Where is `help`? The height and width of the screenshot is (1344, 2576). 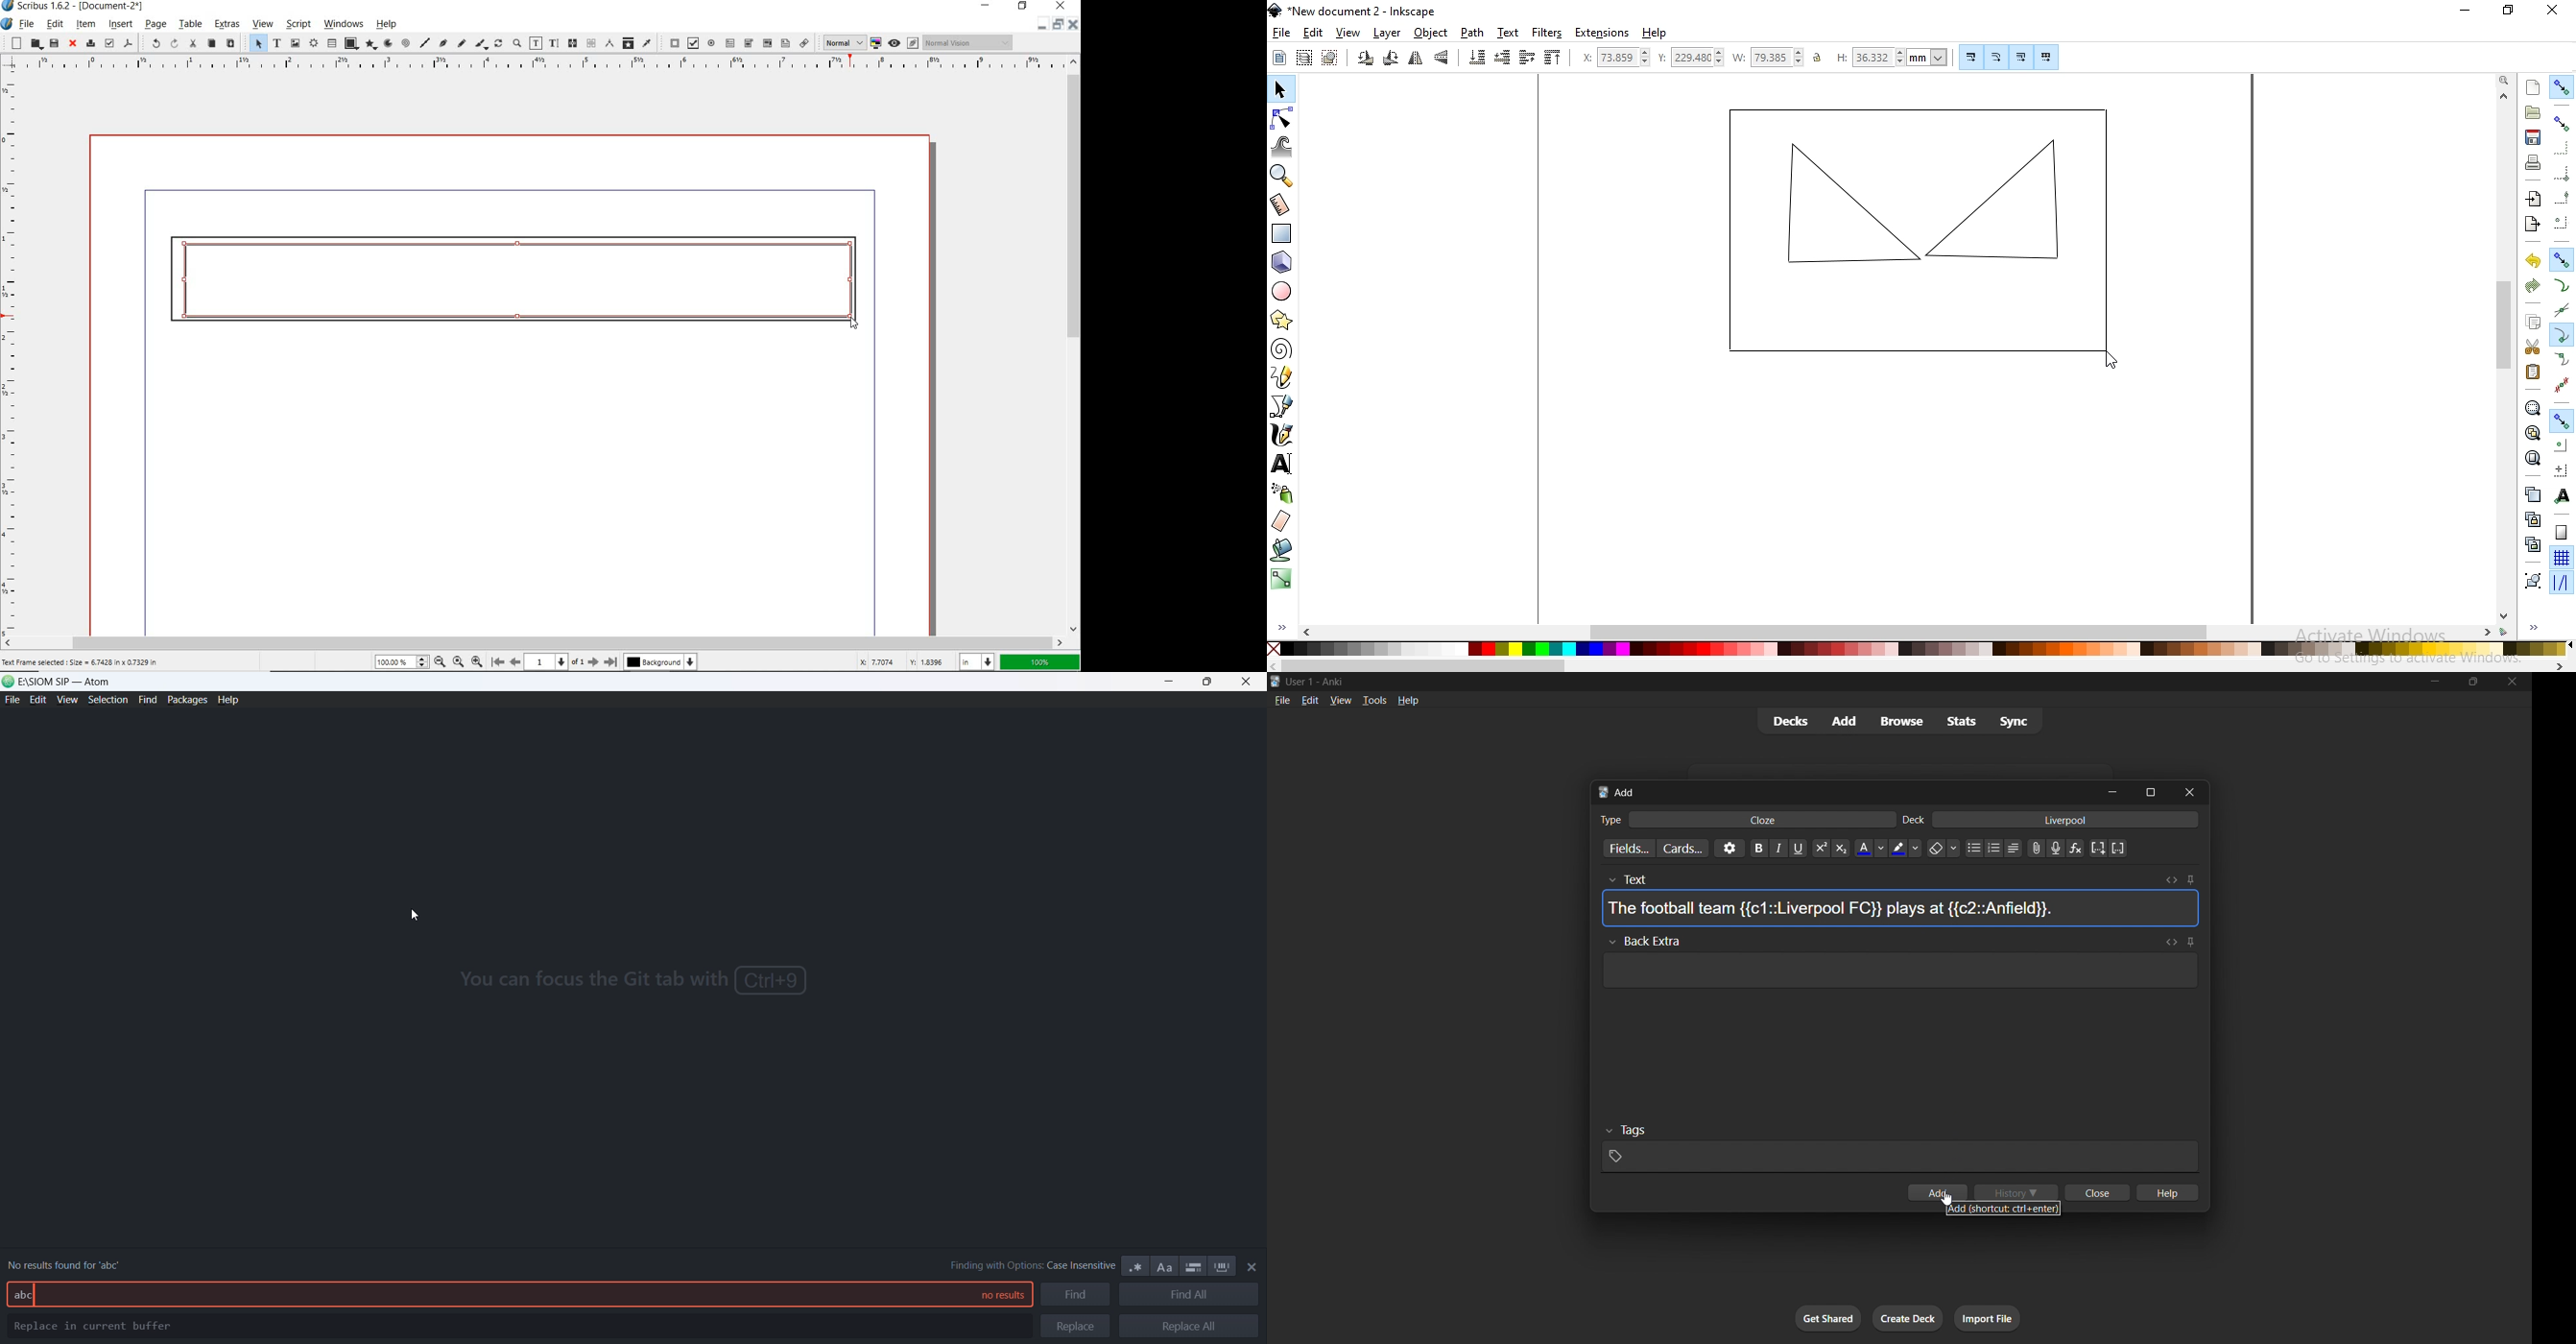
help is located at coordinates (2166, 1193).